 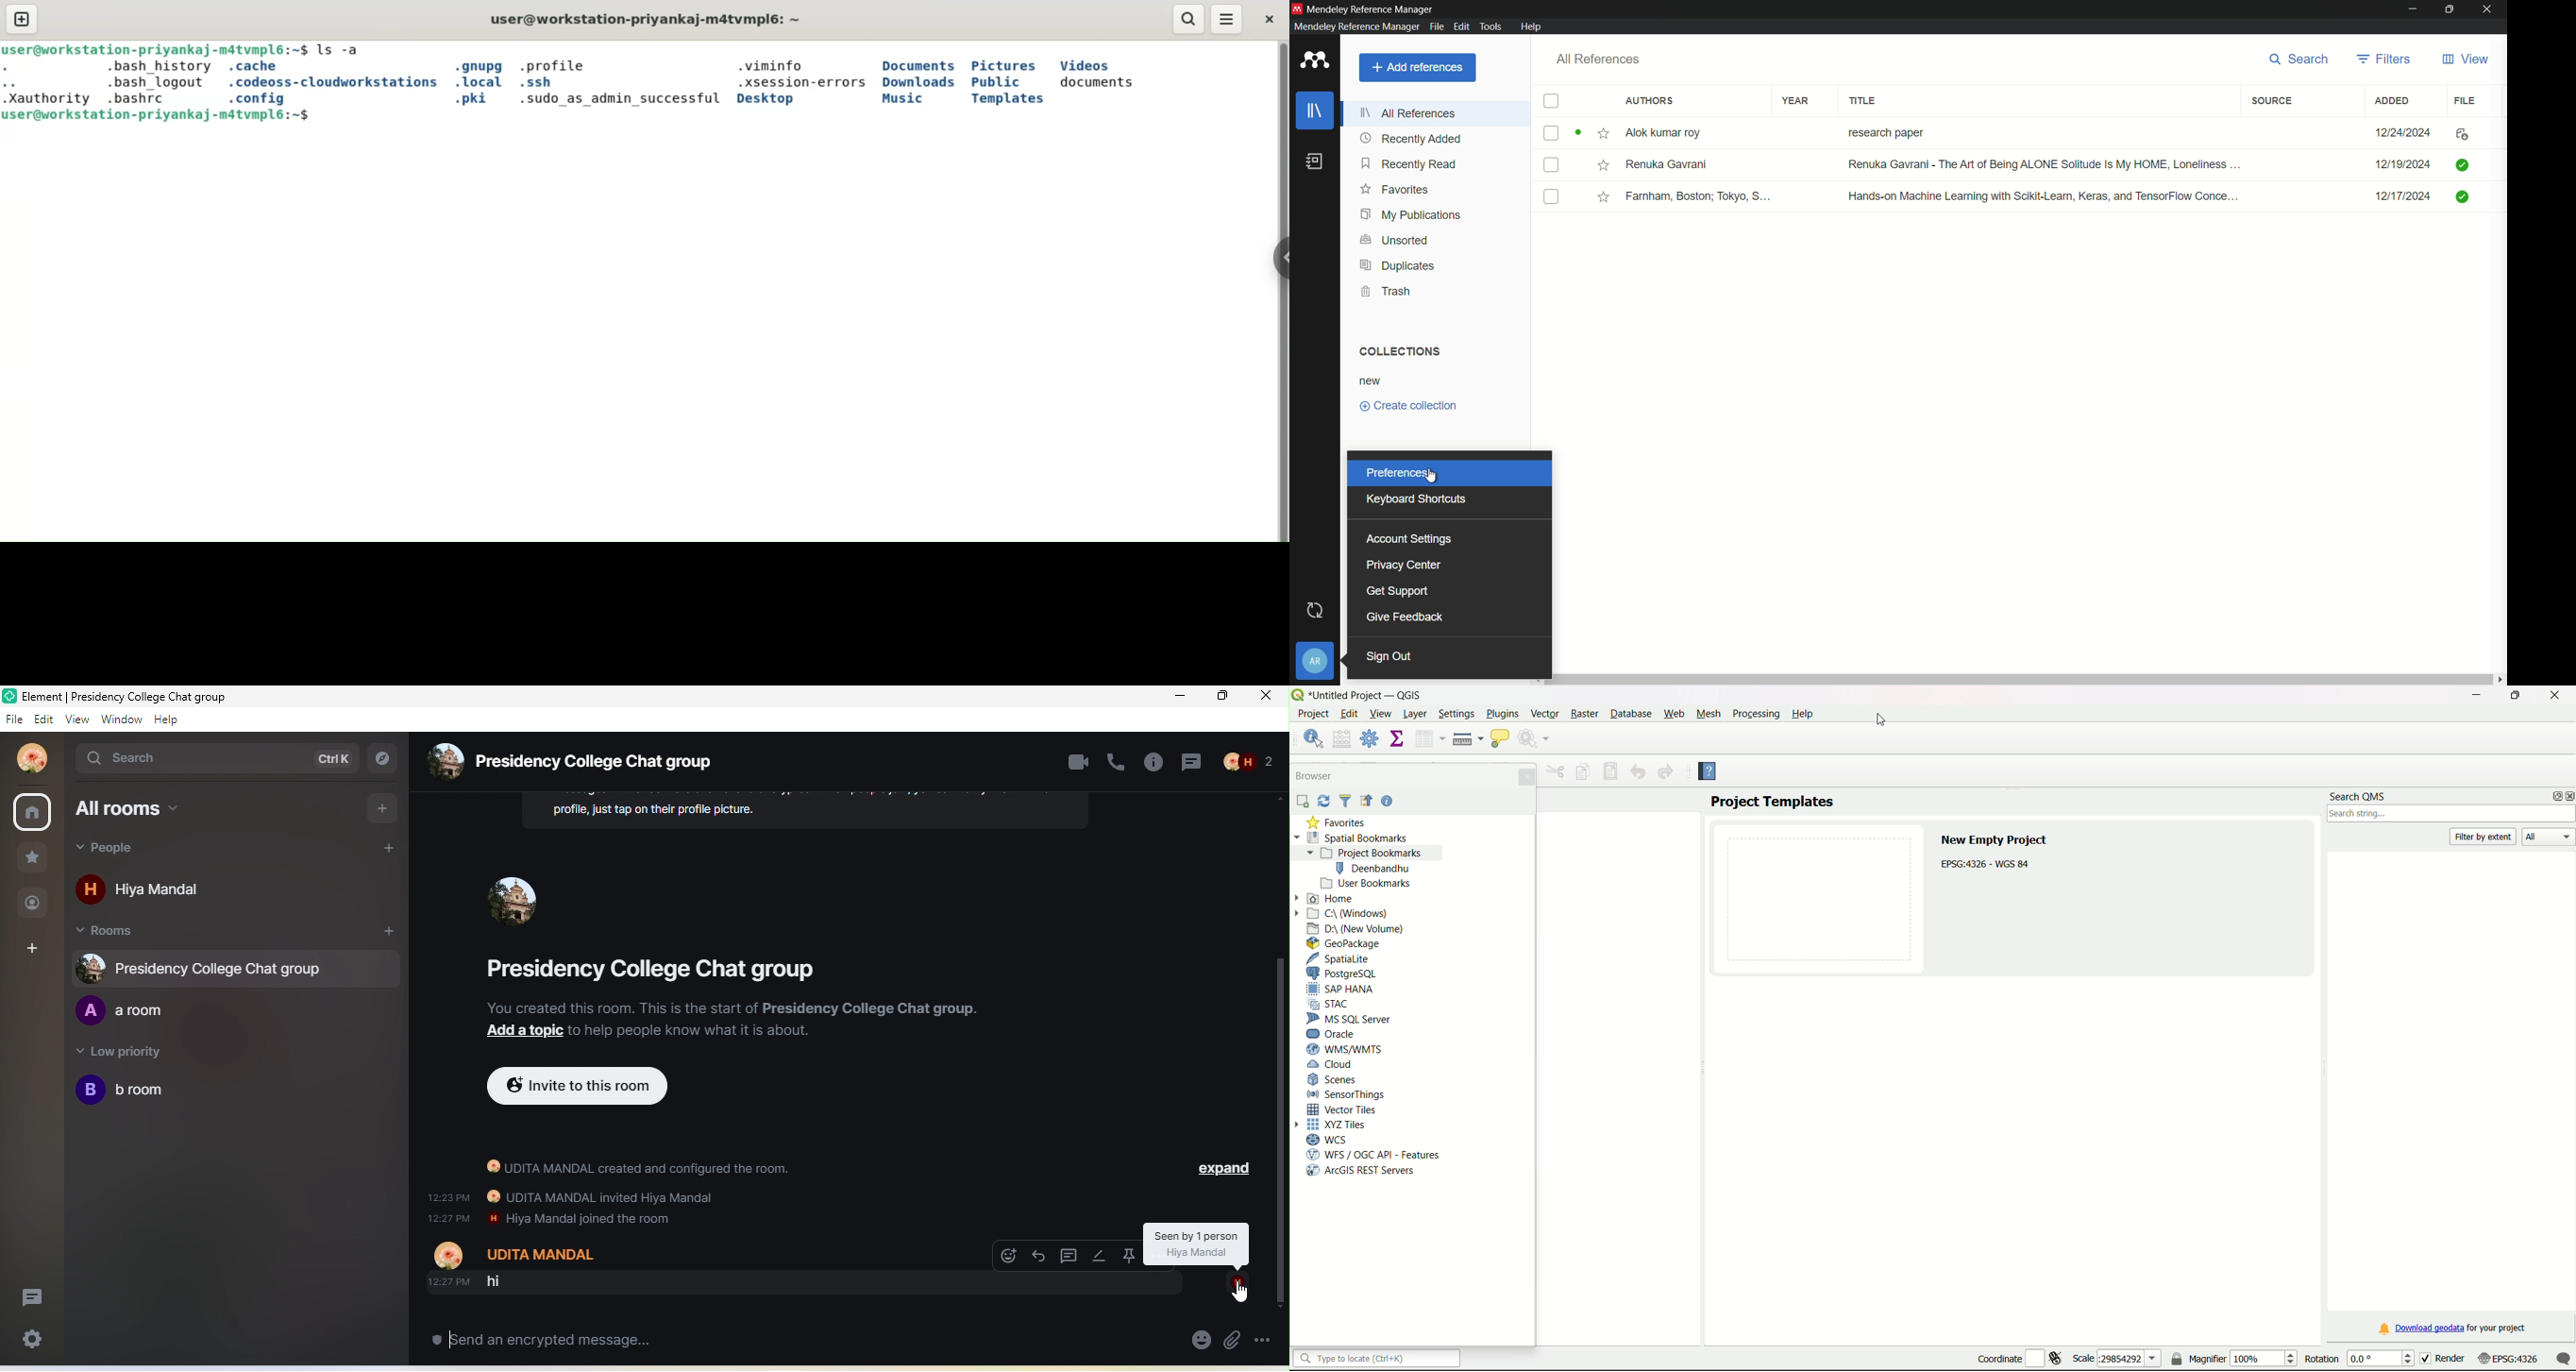 What do you see at coordinates (1331, 1001) in the screenshot?
I see `STAC` at bounding box center [1331, 1001].